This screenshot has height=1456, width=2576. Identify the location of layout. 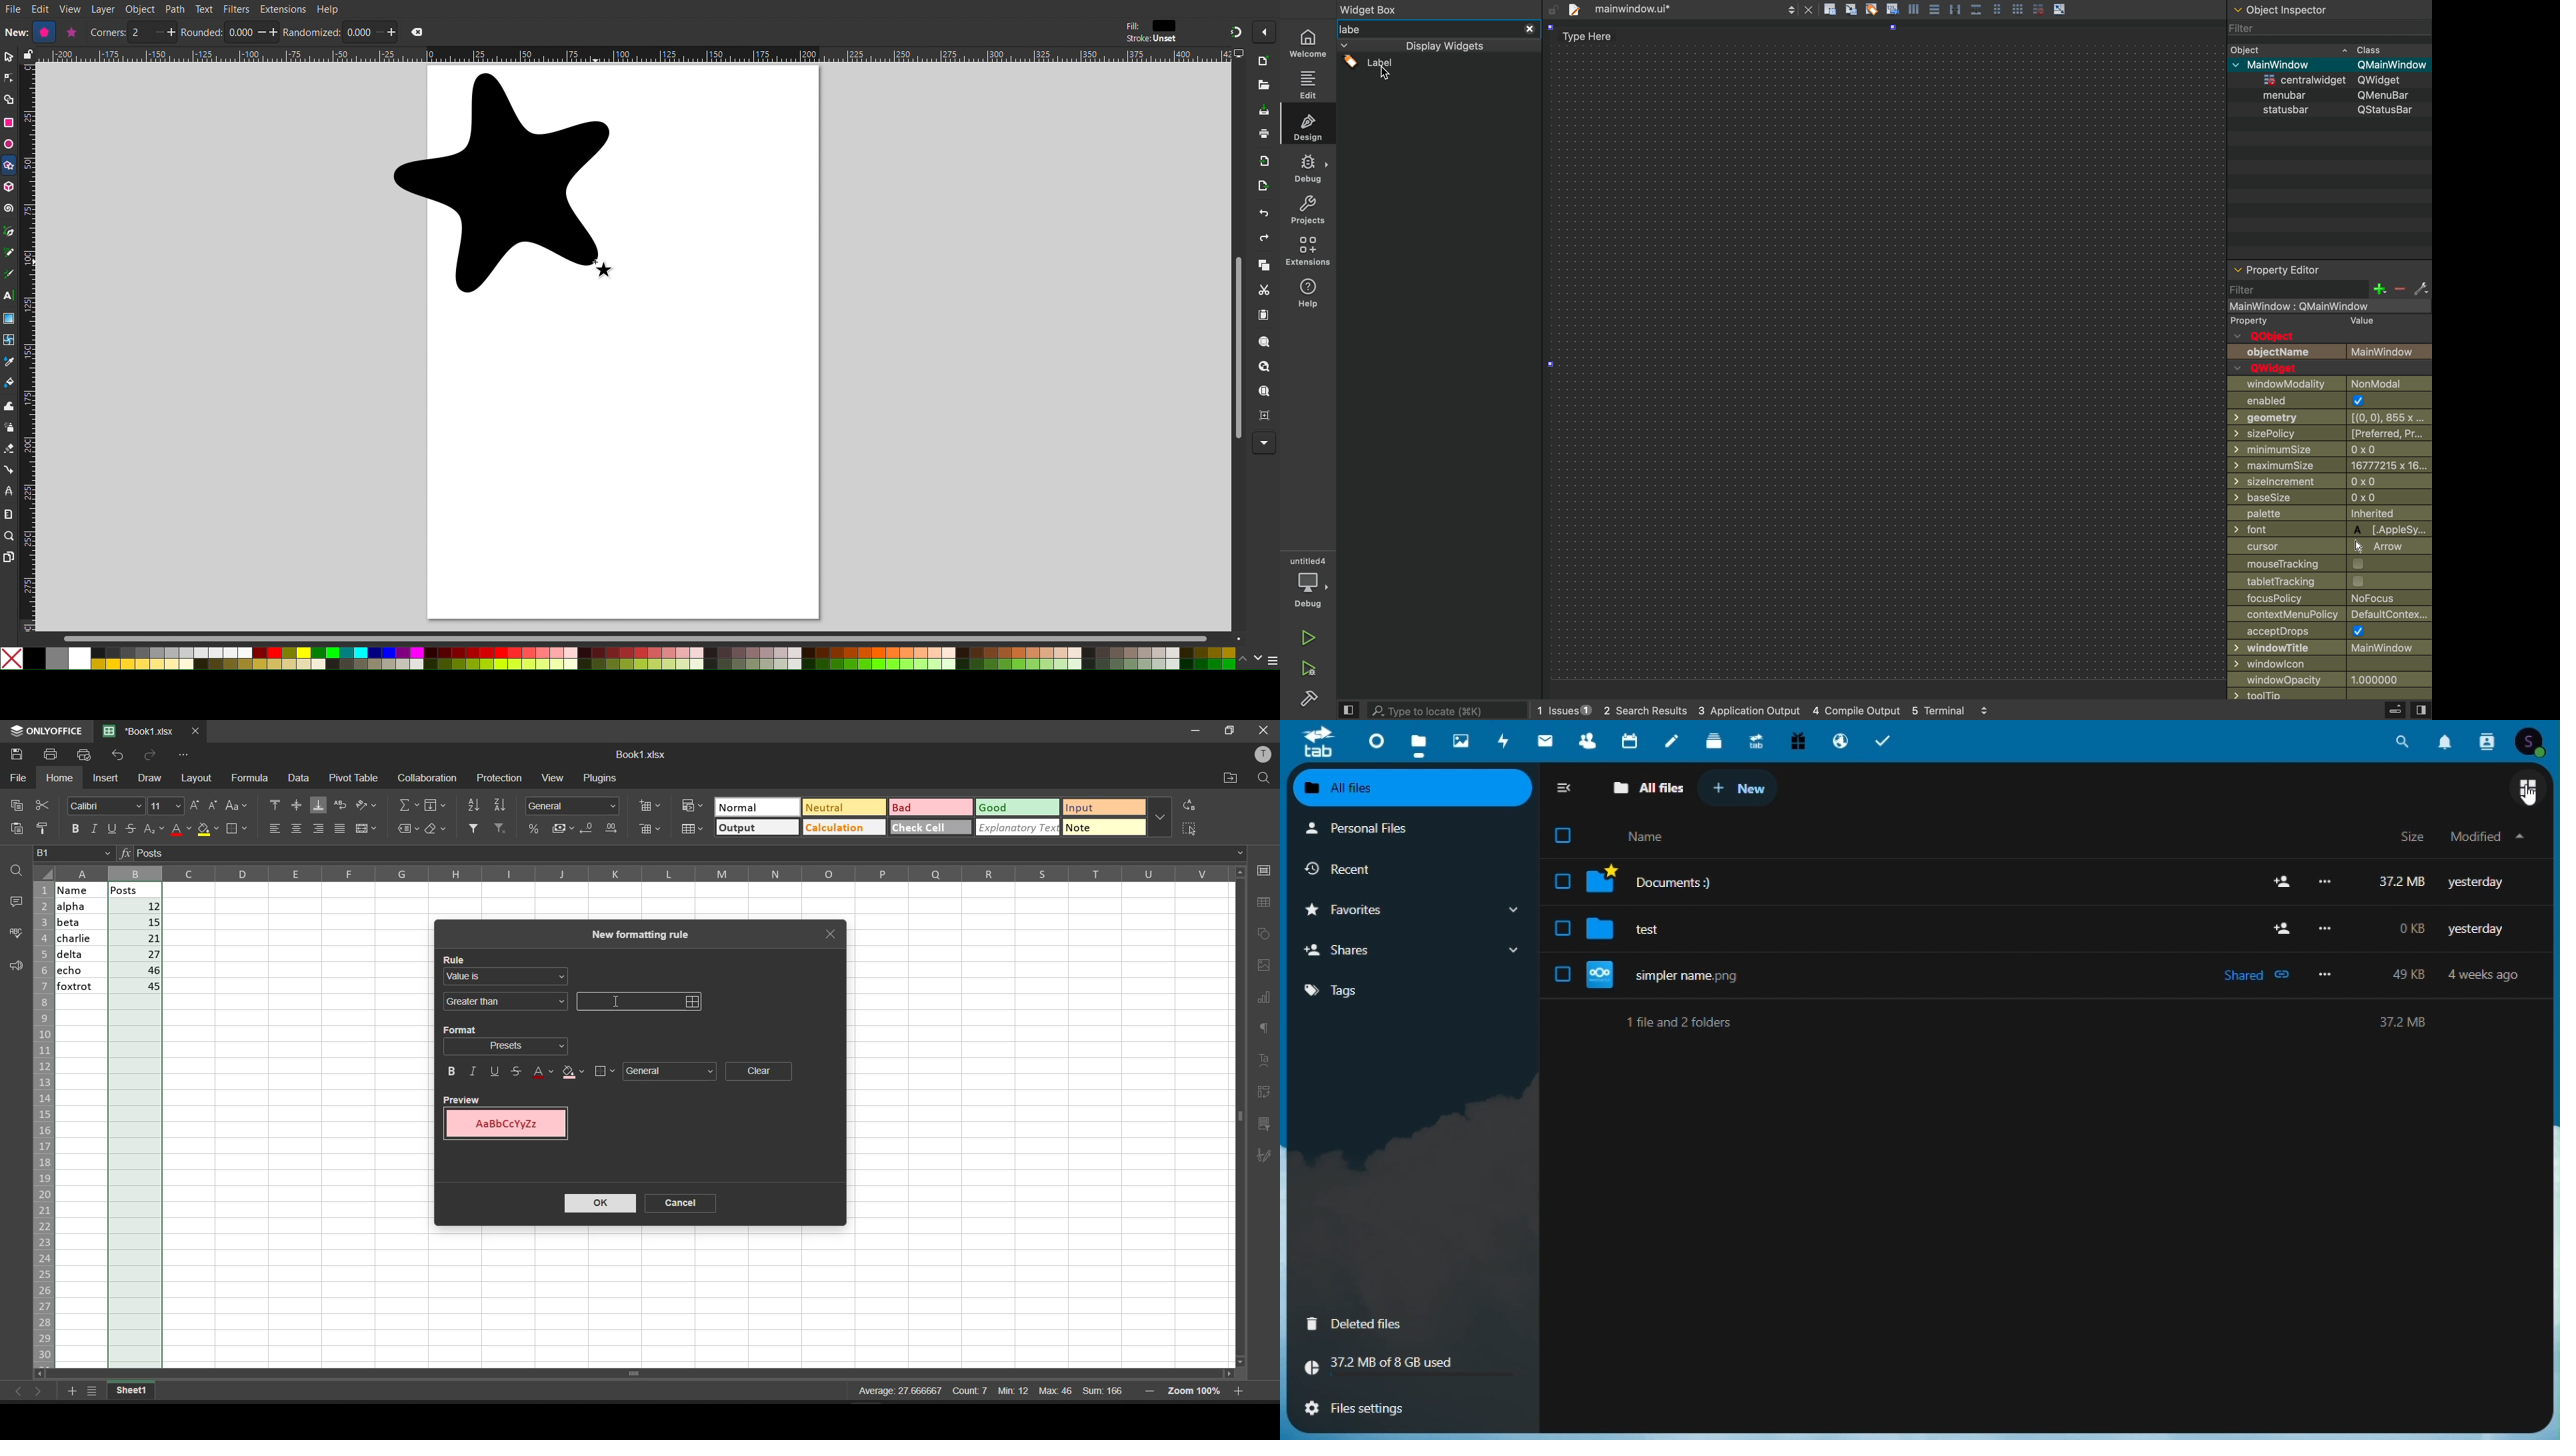
(199, 779).